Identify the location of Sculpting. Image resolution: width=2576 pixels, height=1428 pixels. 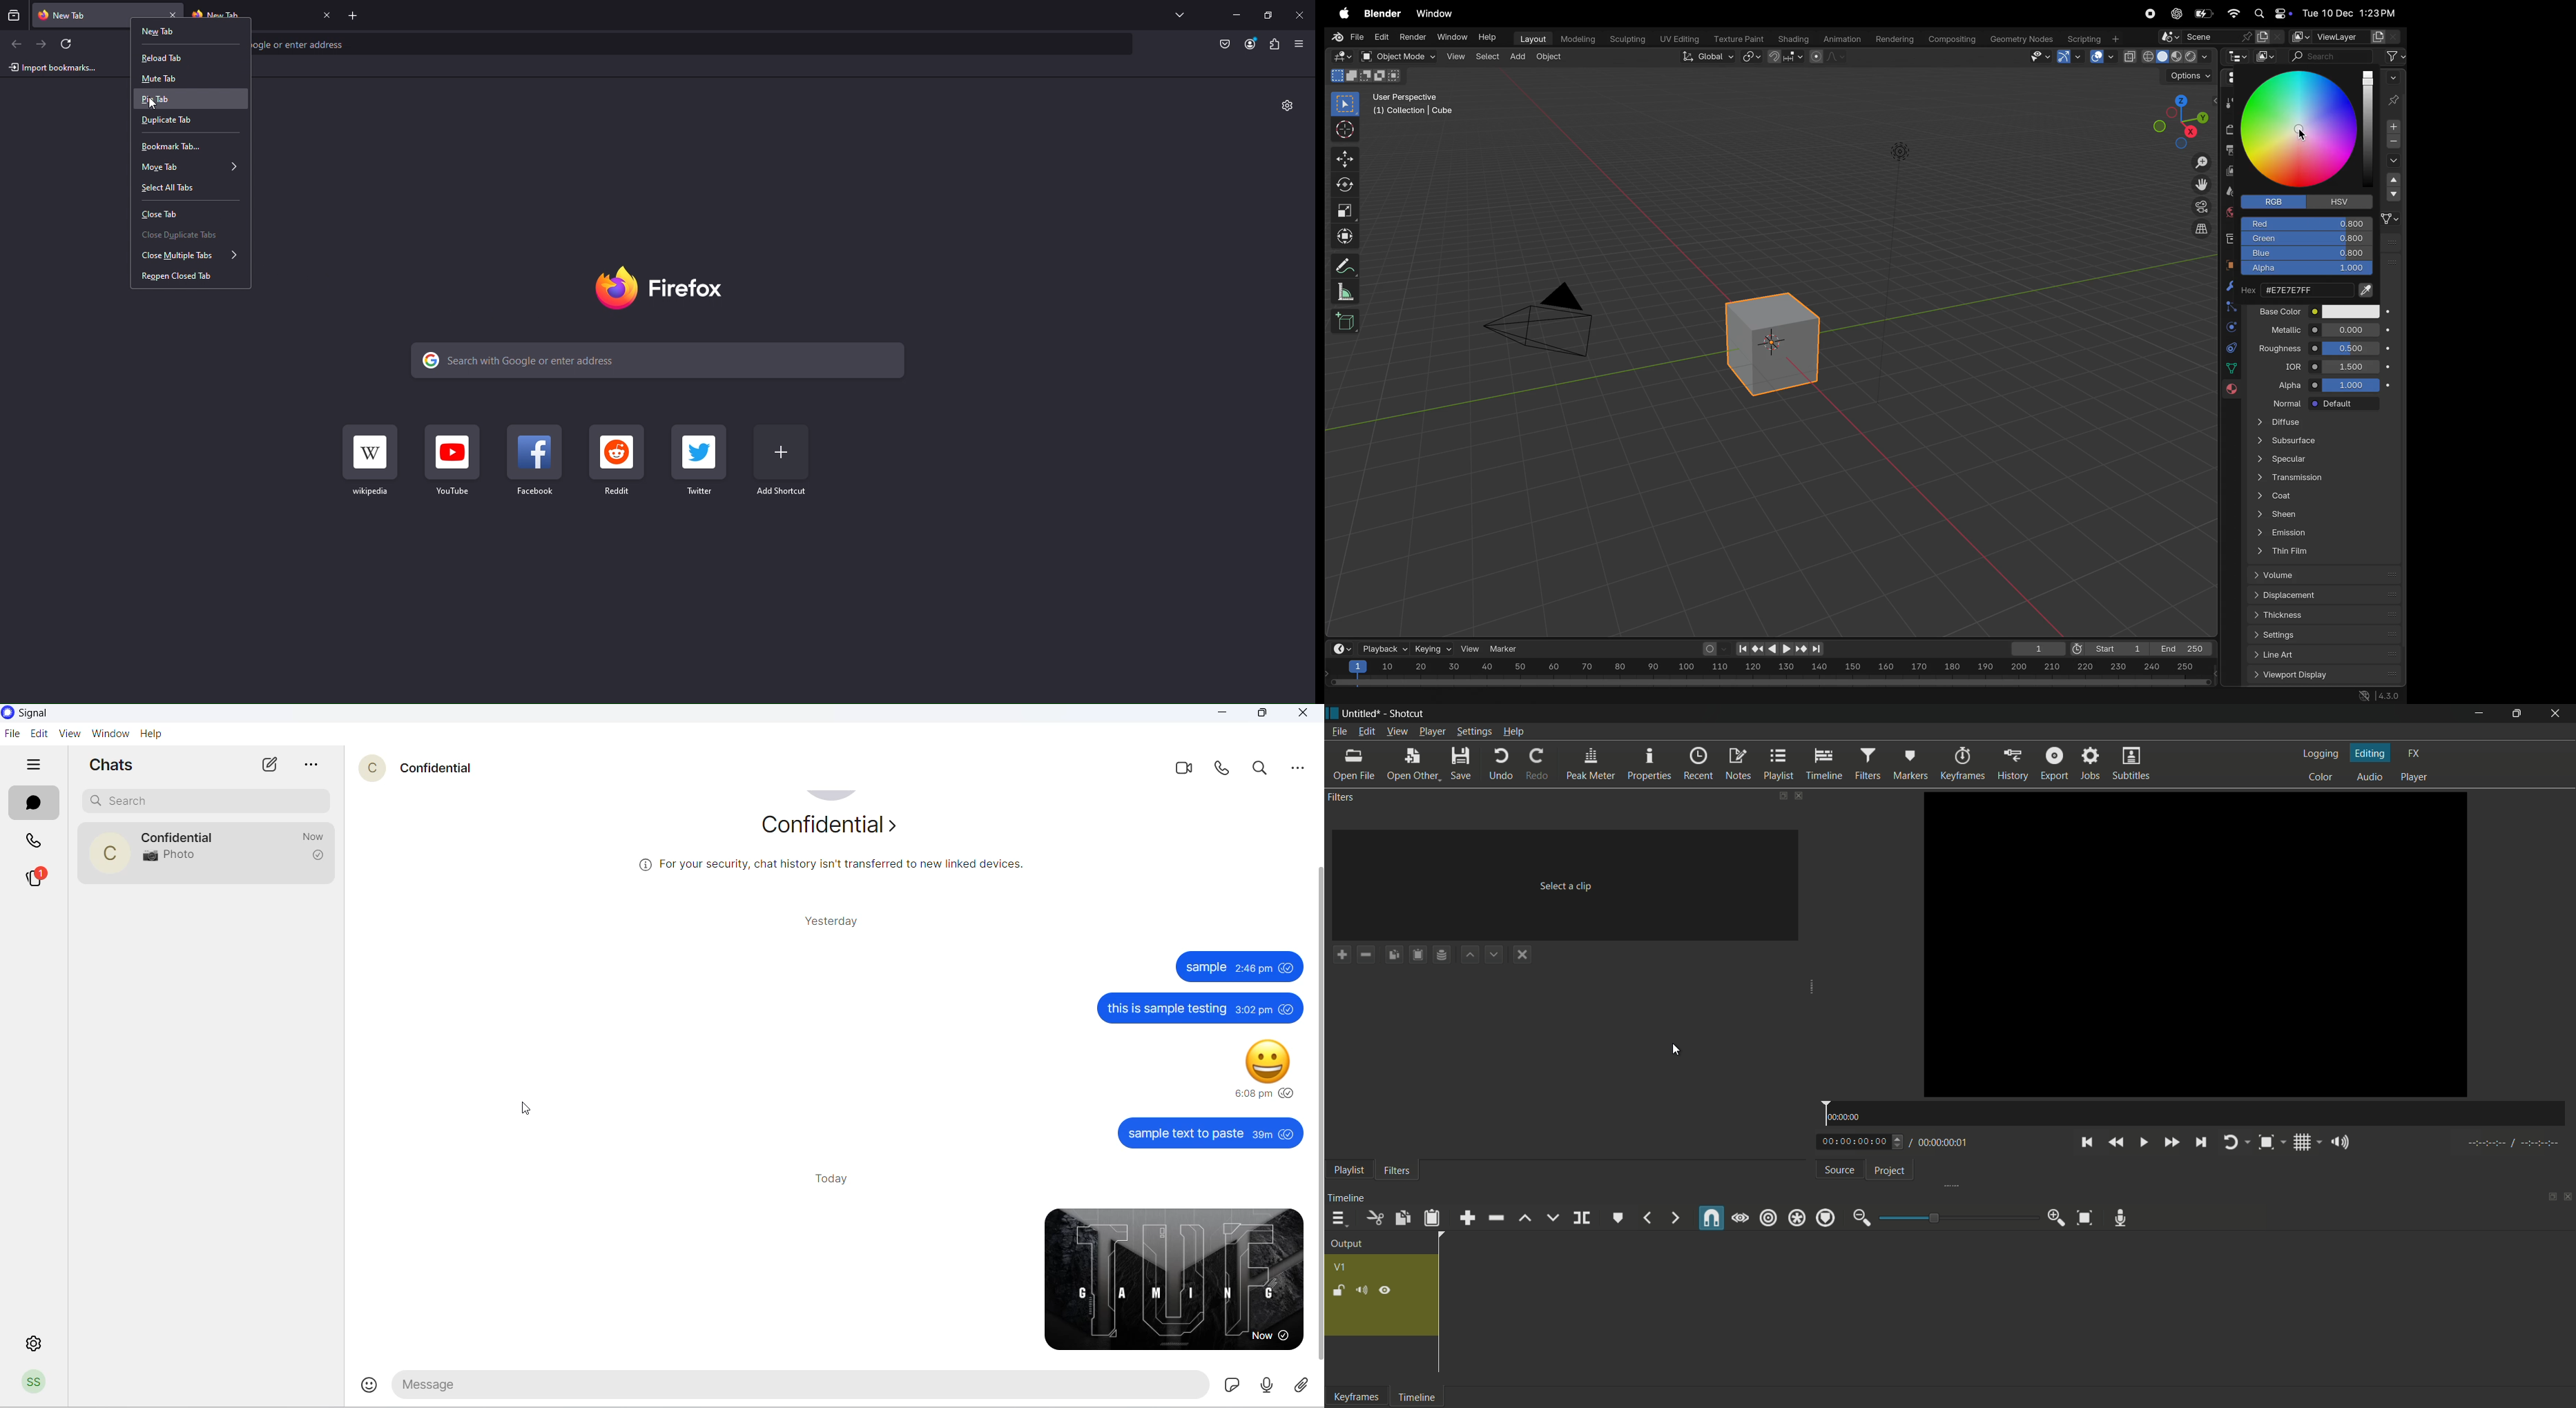
(1624, 37).